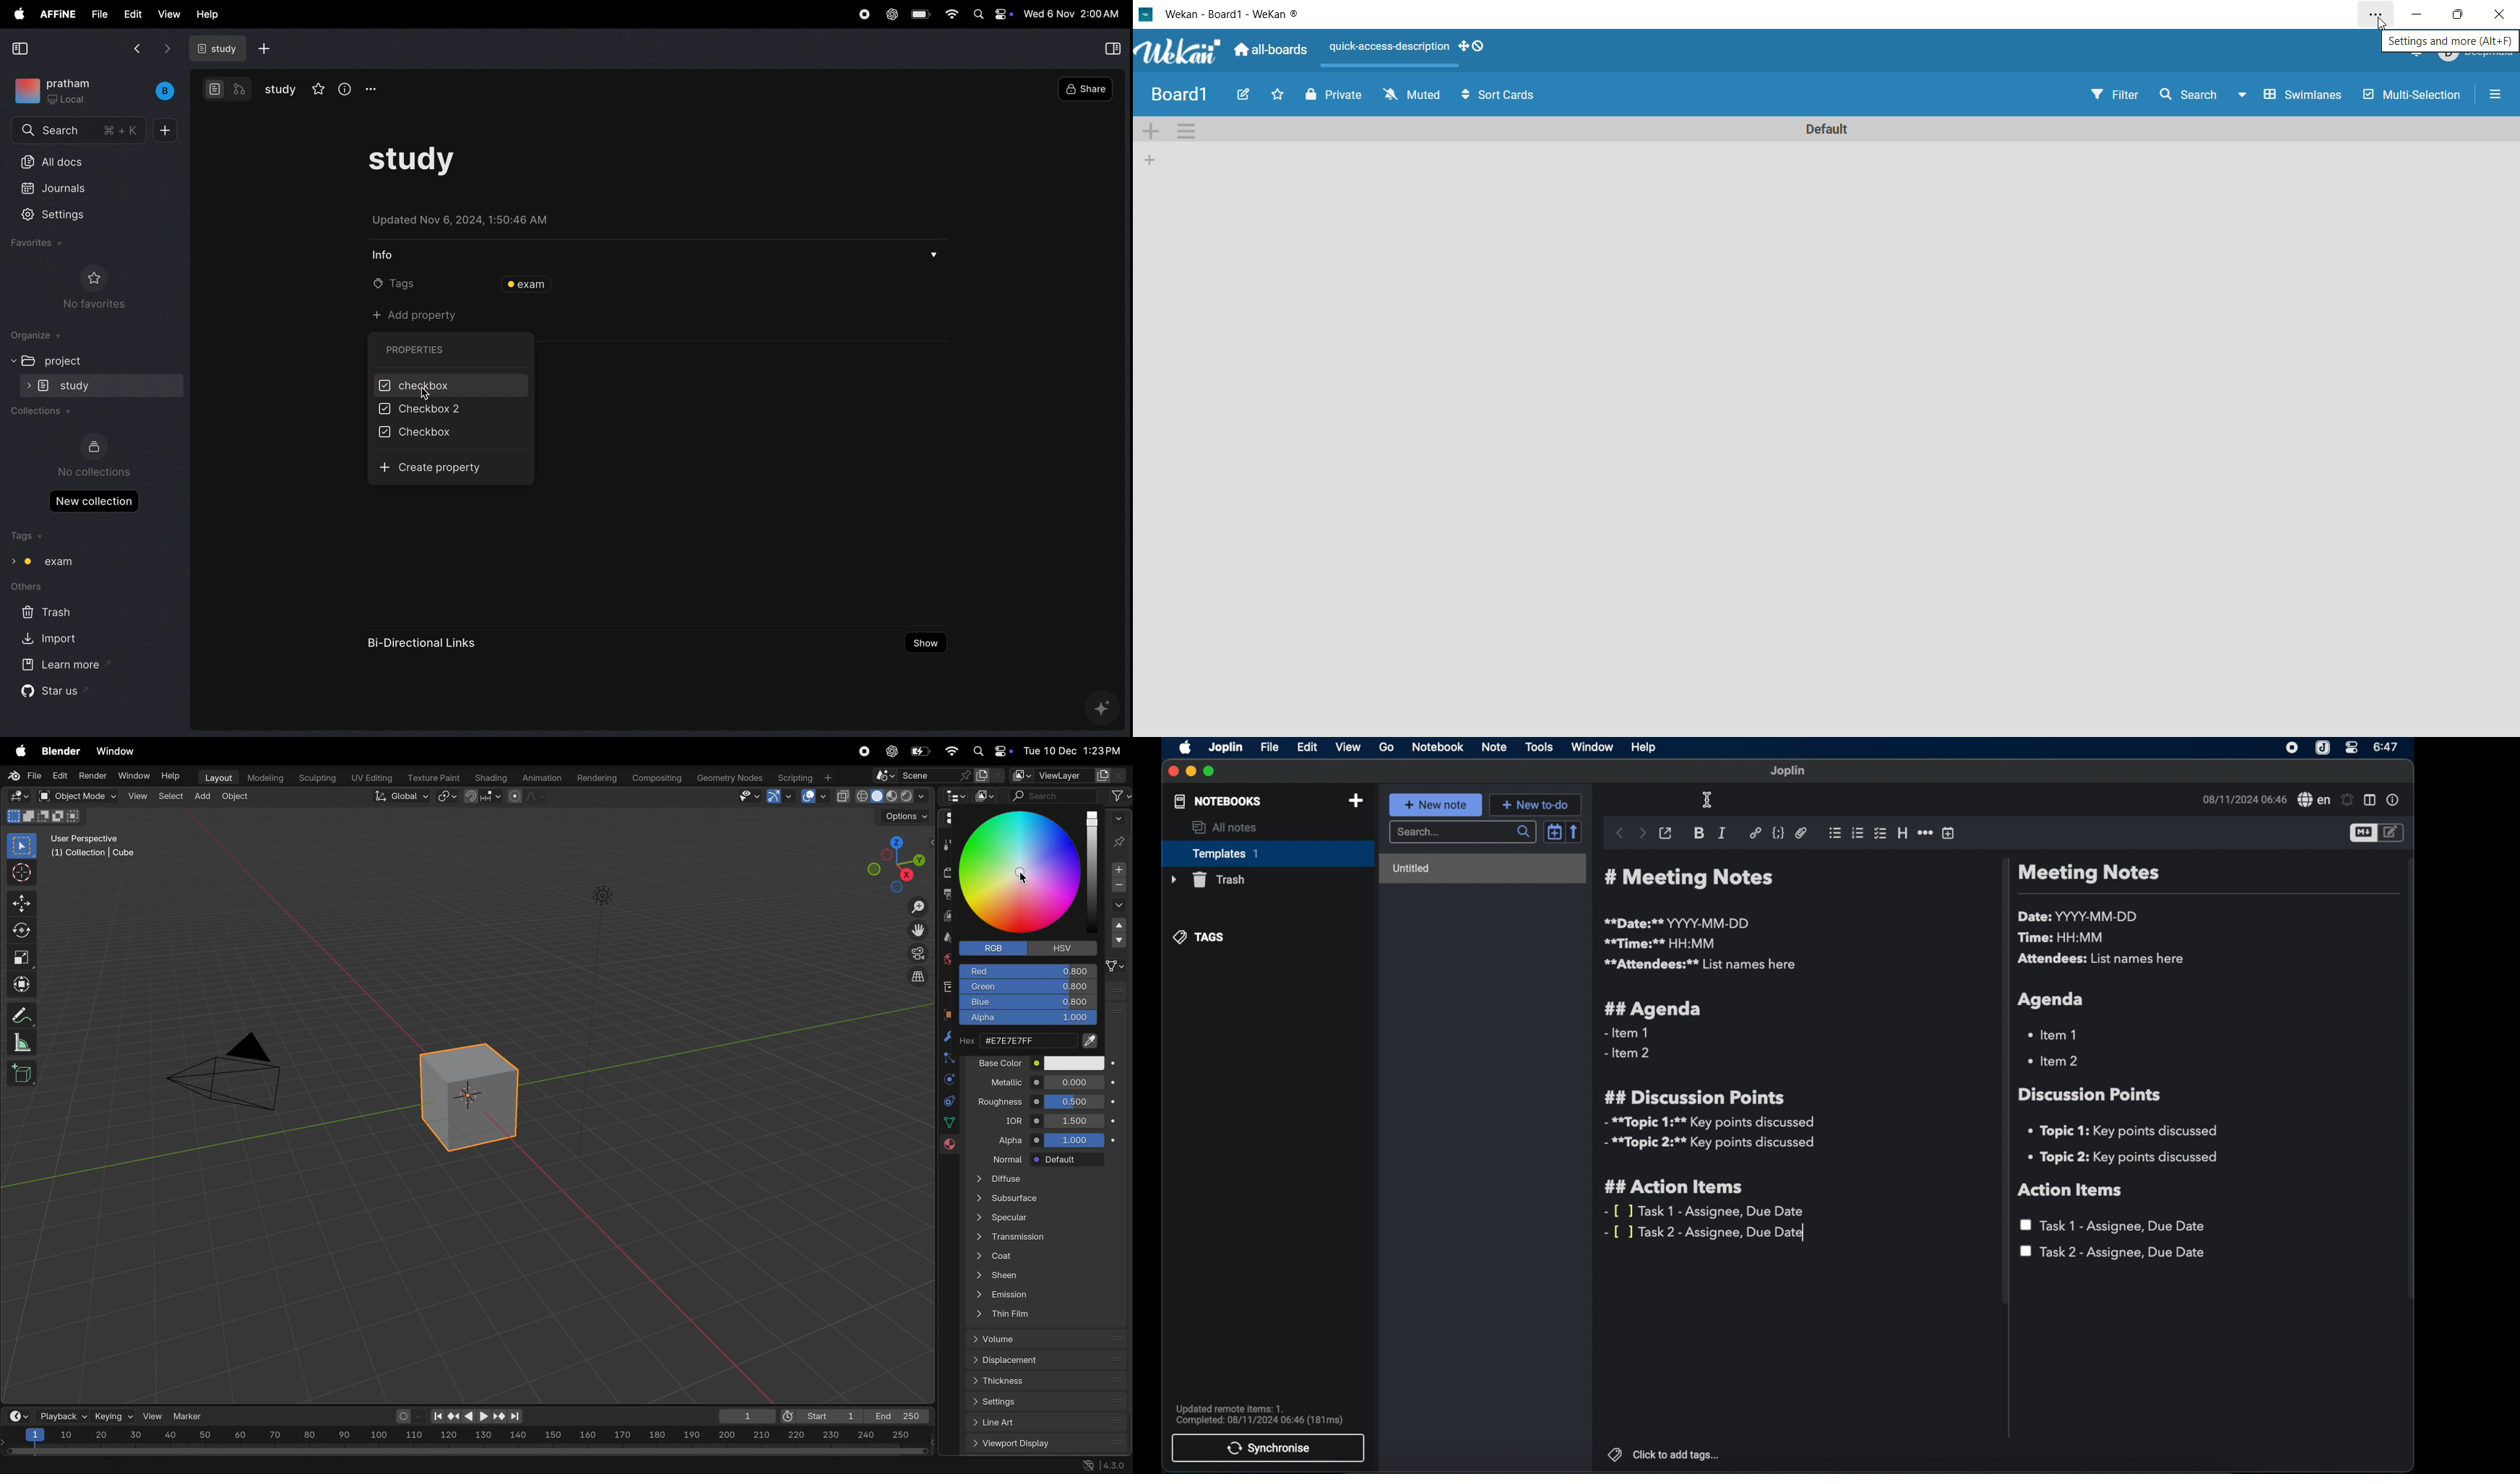  What do you see at coordinates (225, 89) in the screenshot?
I see `modes` at bounding box center [225, 89].